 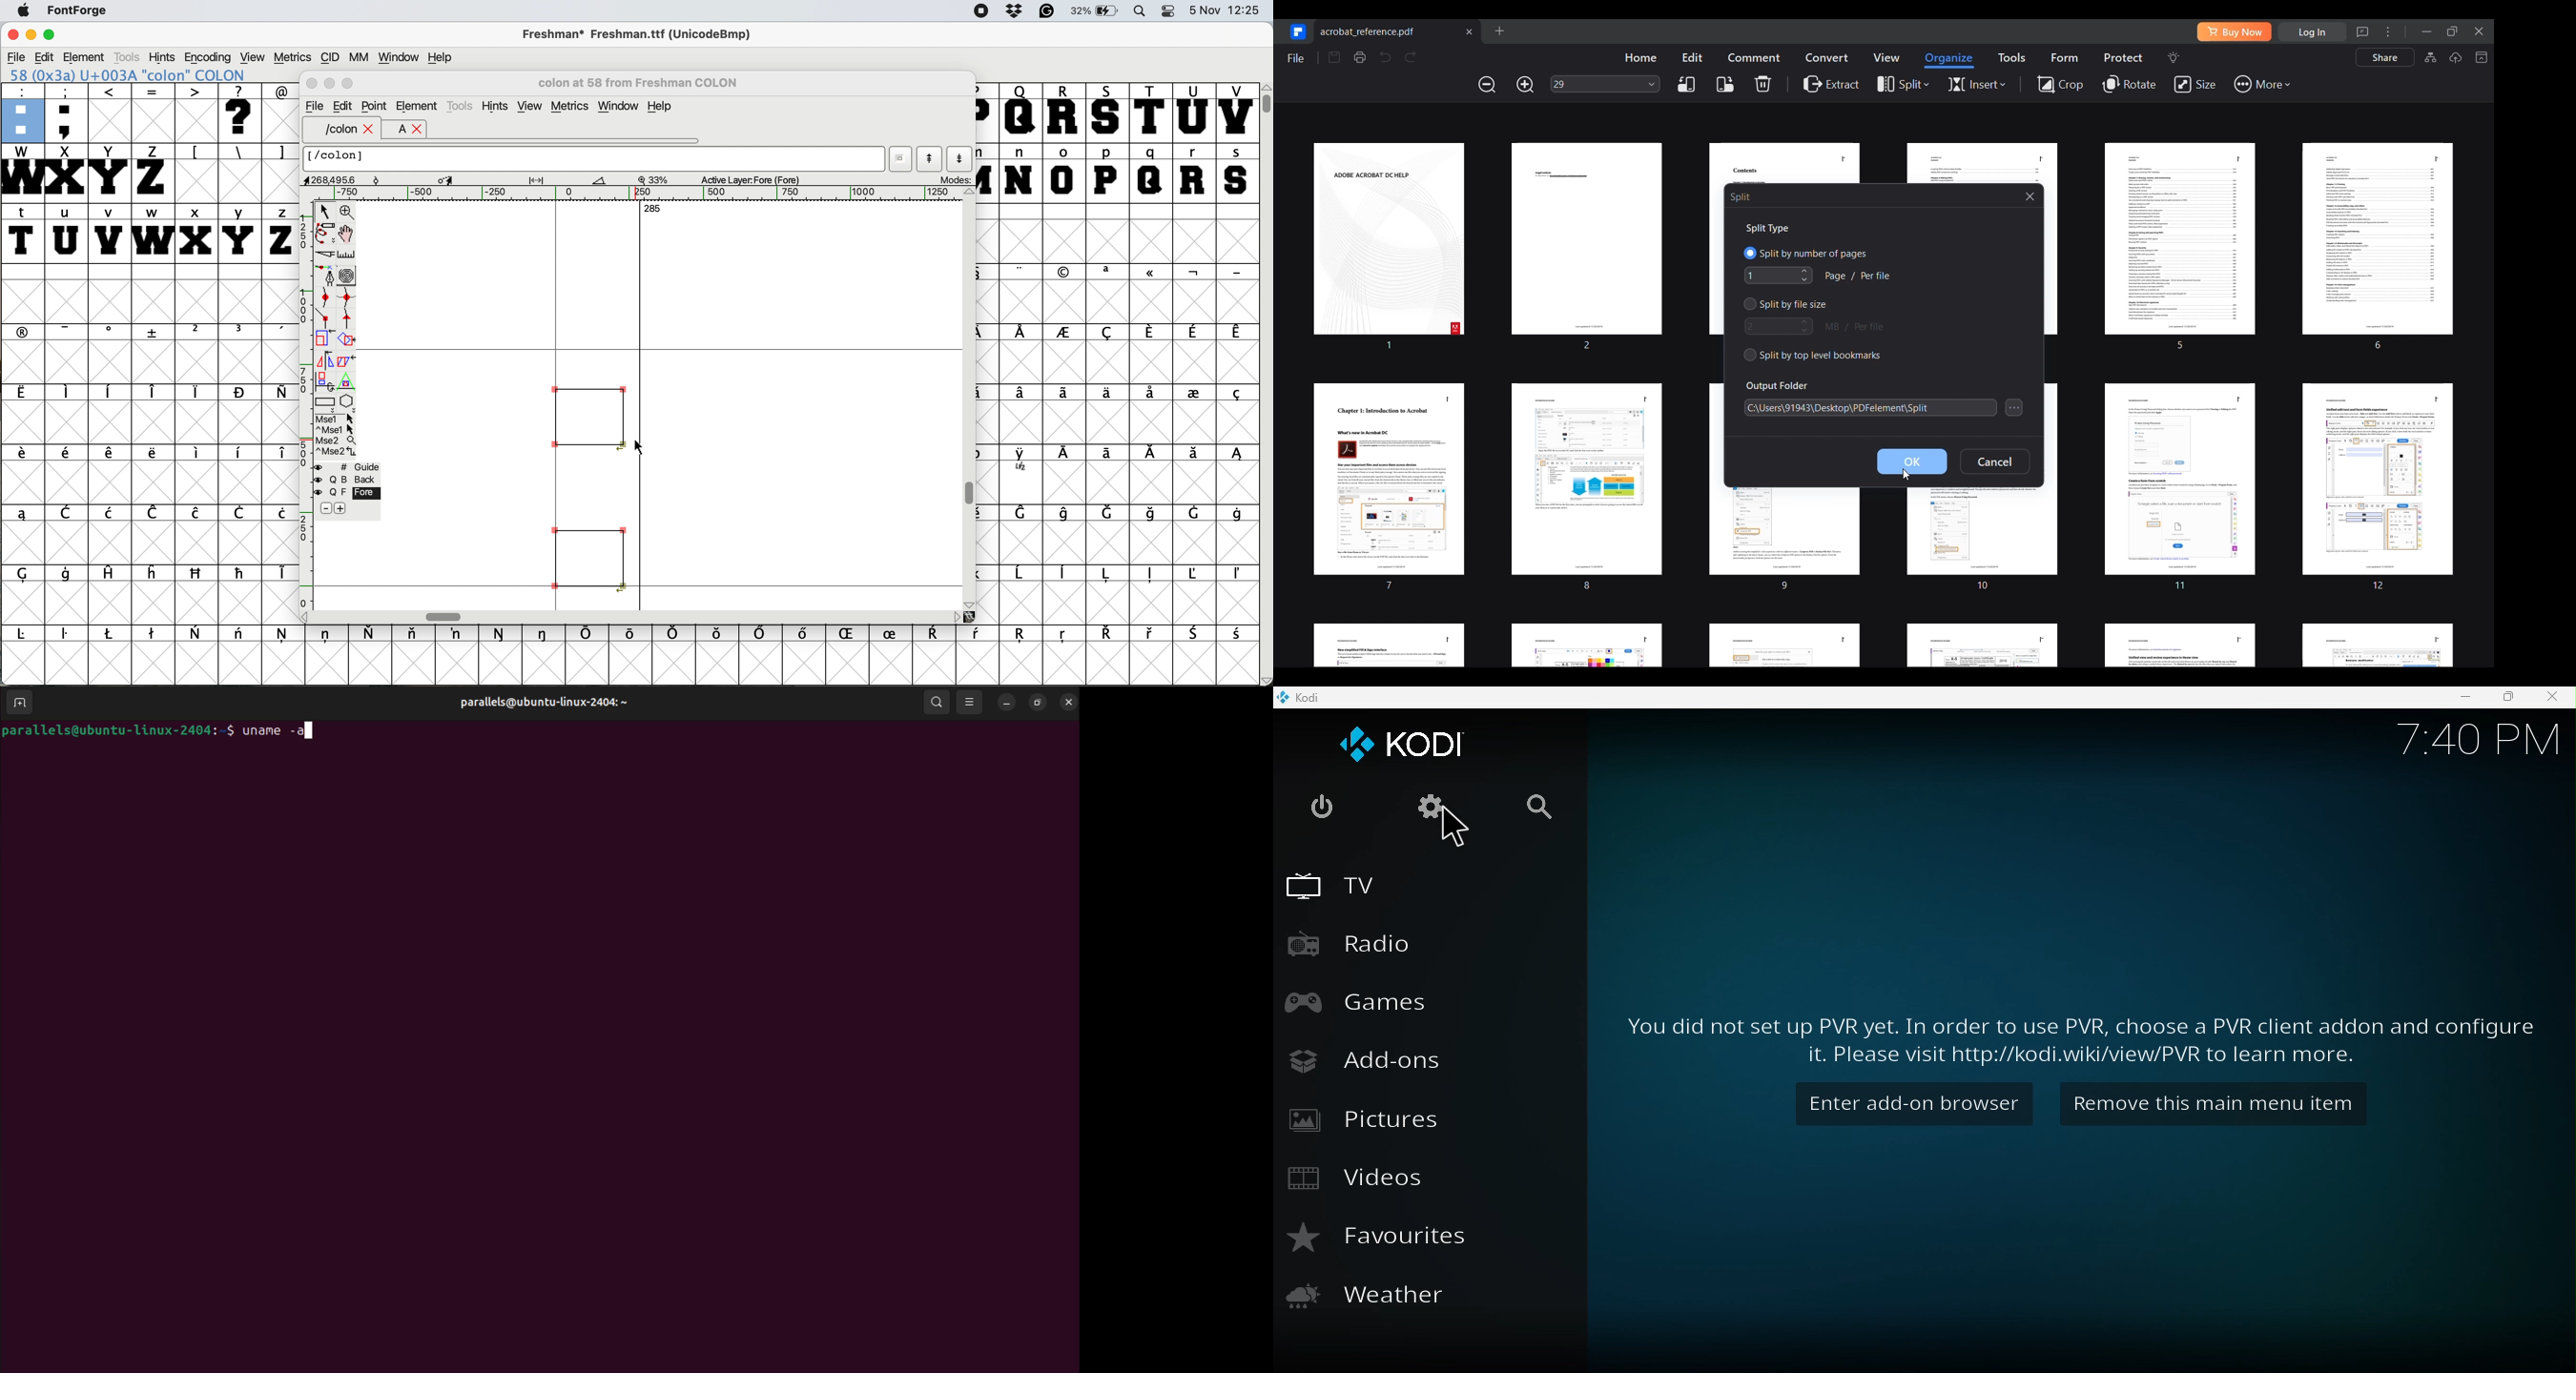 I want to click on guide, so click(x=345, y=466).